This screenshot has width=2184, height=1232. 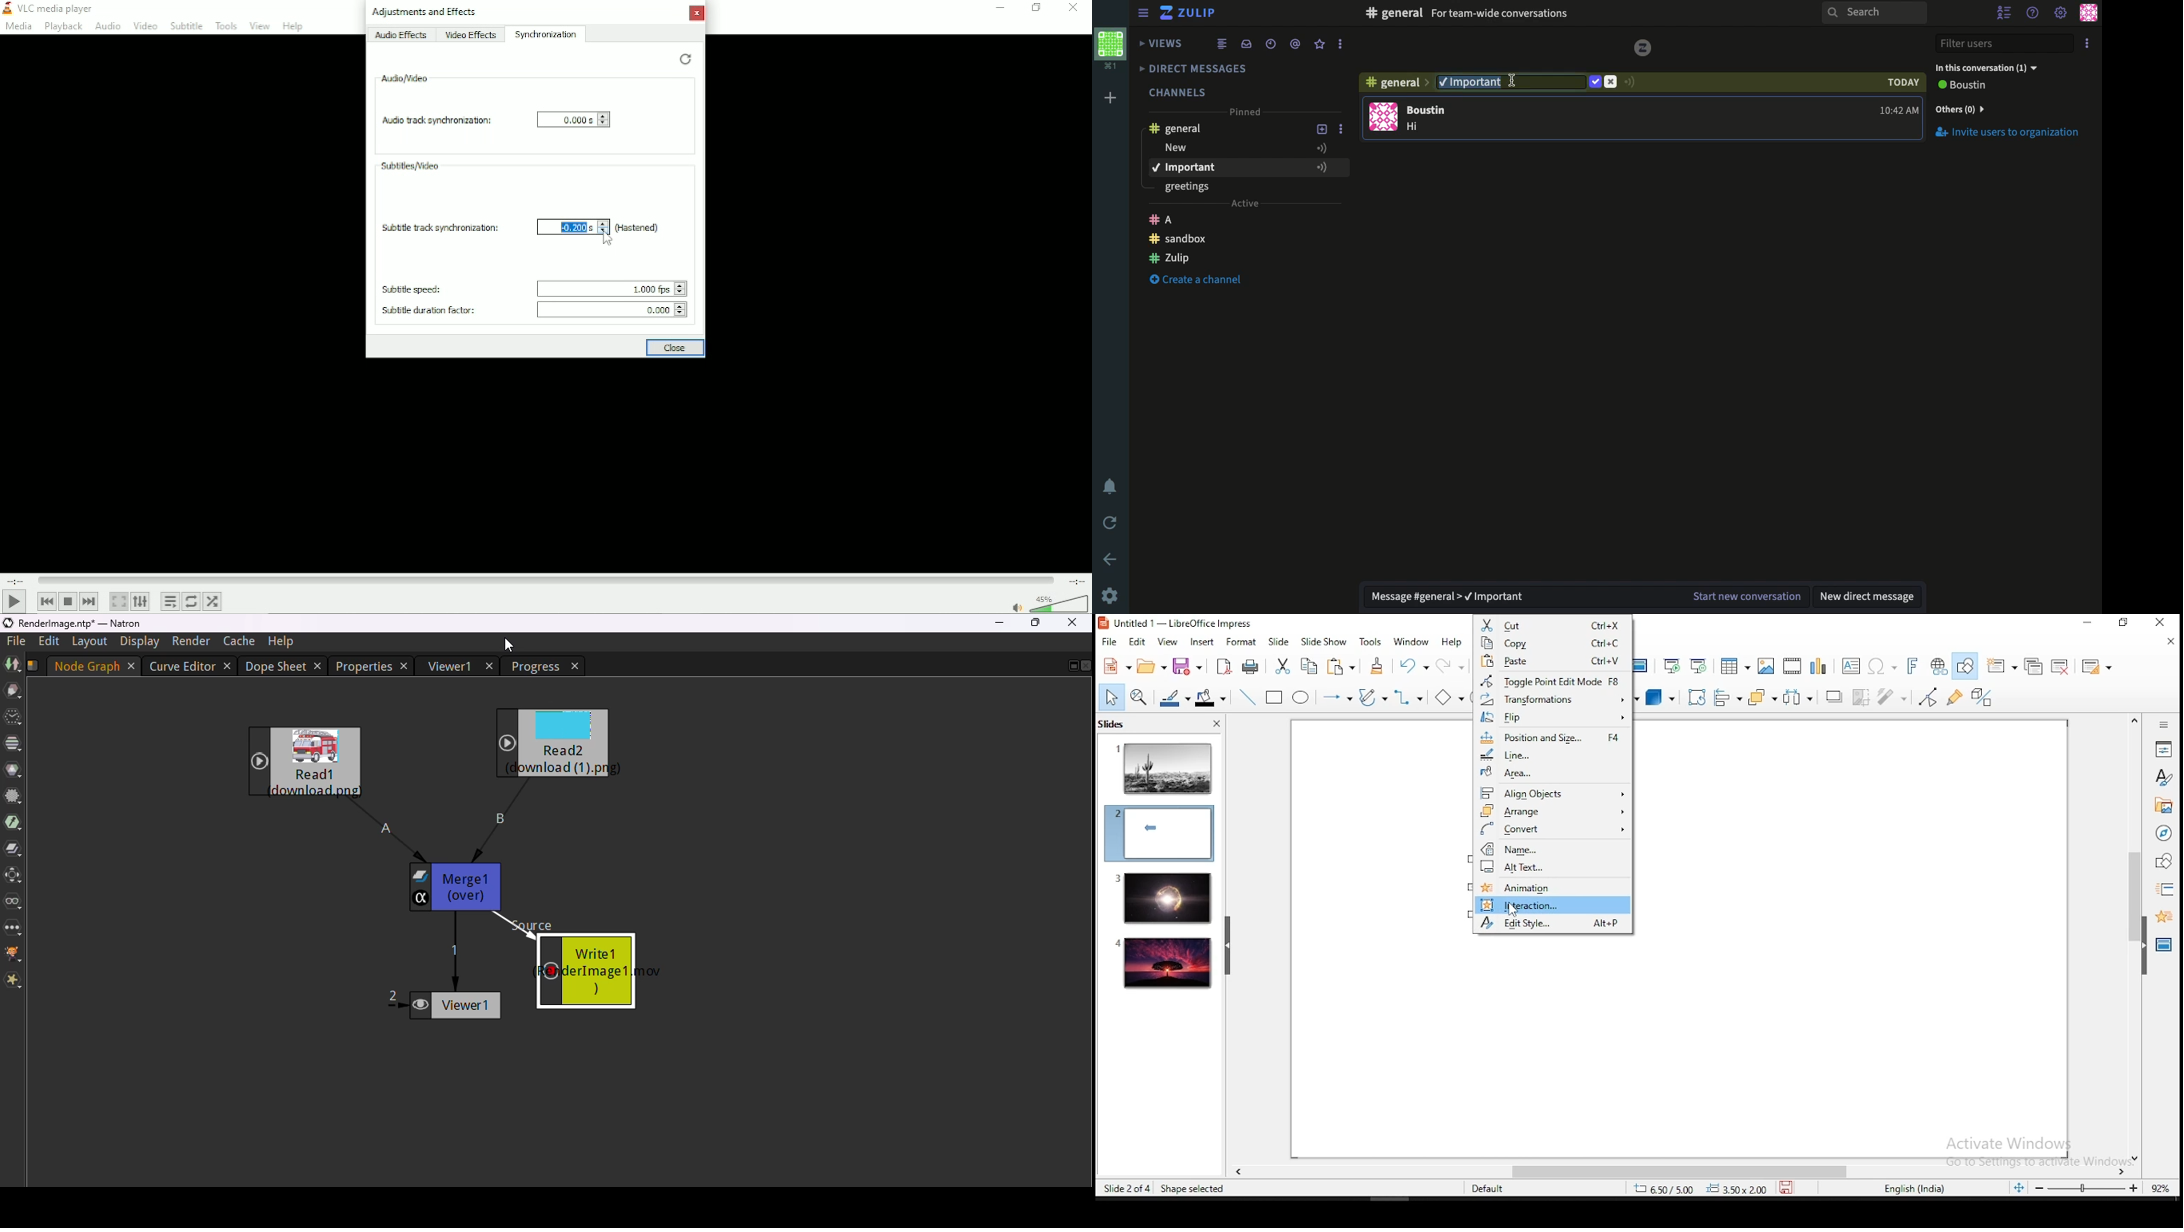 What do you see at coordinates (408, 166) in the screenshot?
I see `Subtitles/video` at bounding box center [408, 166].